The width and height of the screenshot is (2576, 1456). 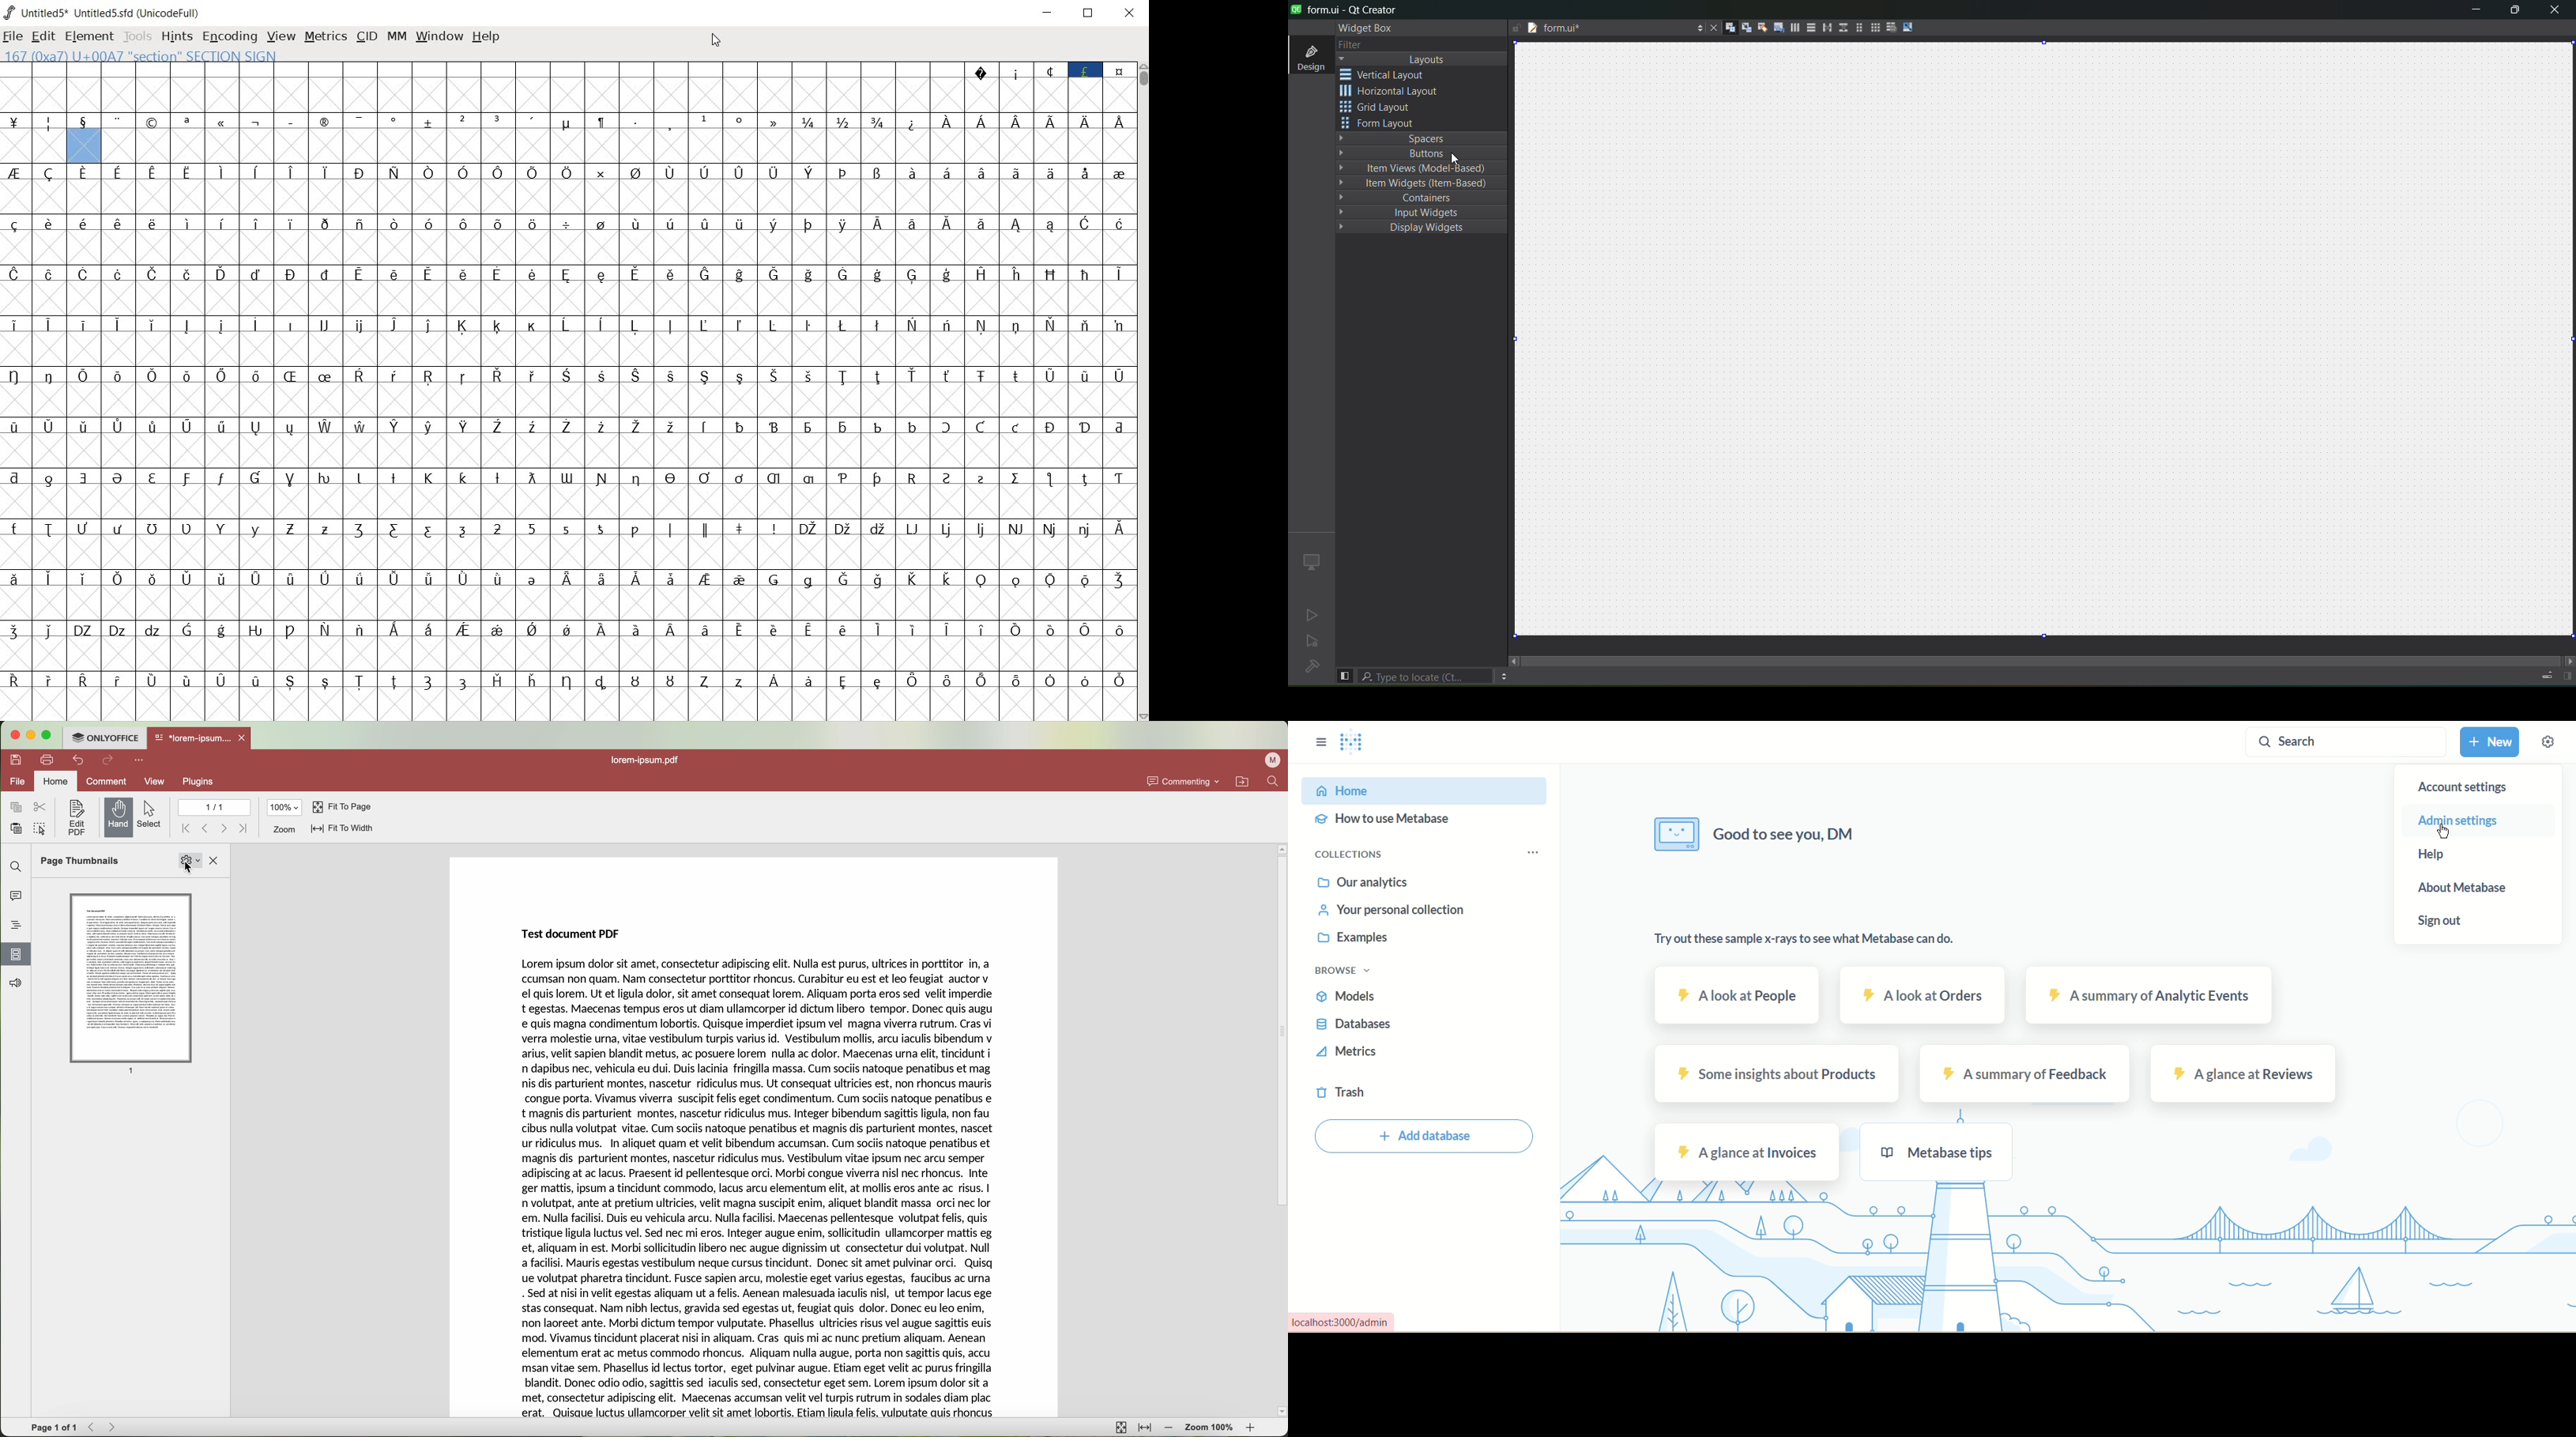 What do you see at coordinates (1421, 213) in the screenshot?
I see `input widgets` at bounding box center [1421, 213].